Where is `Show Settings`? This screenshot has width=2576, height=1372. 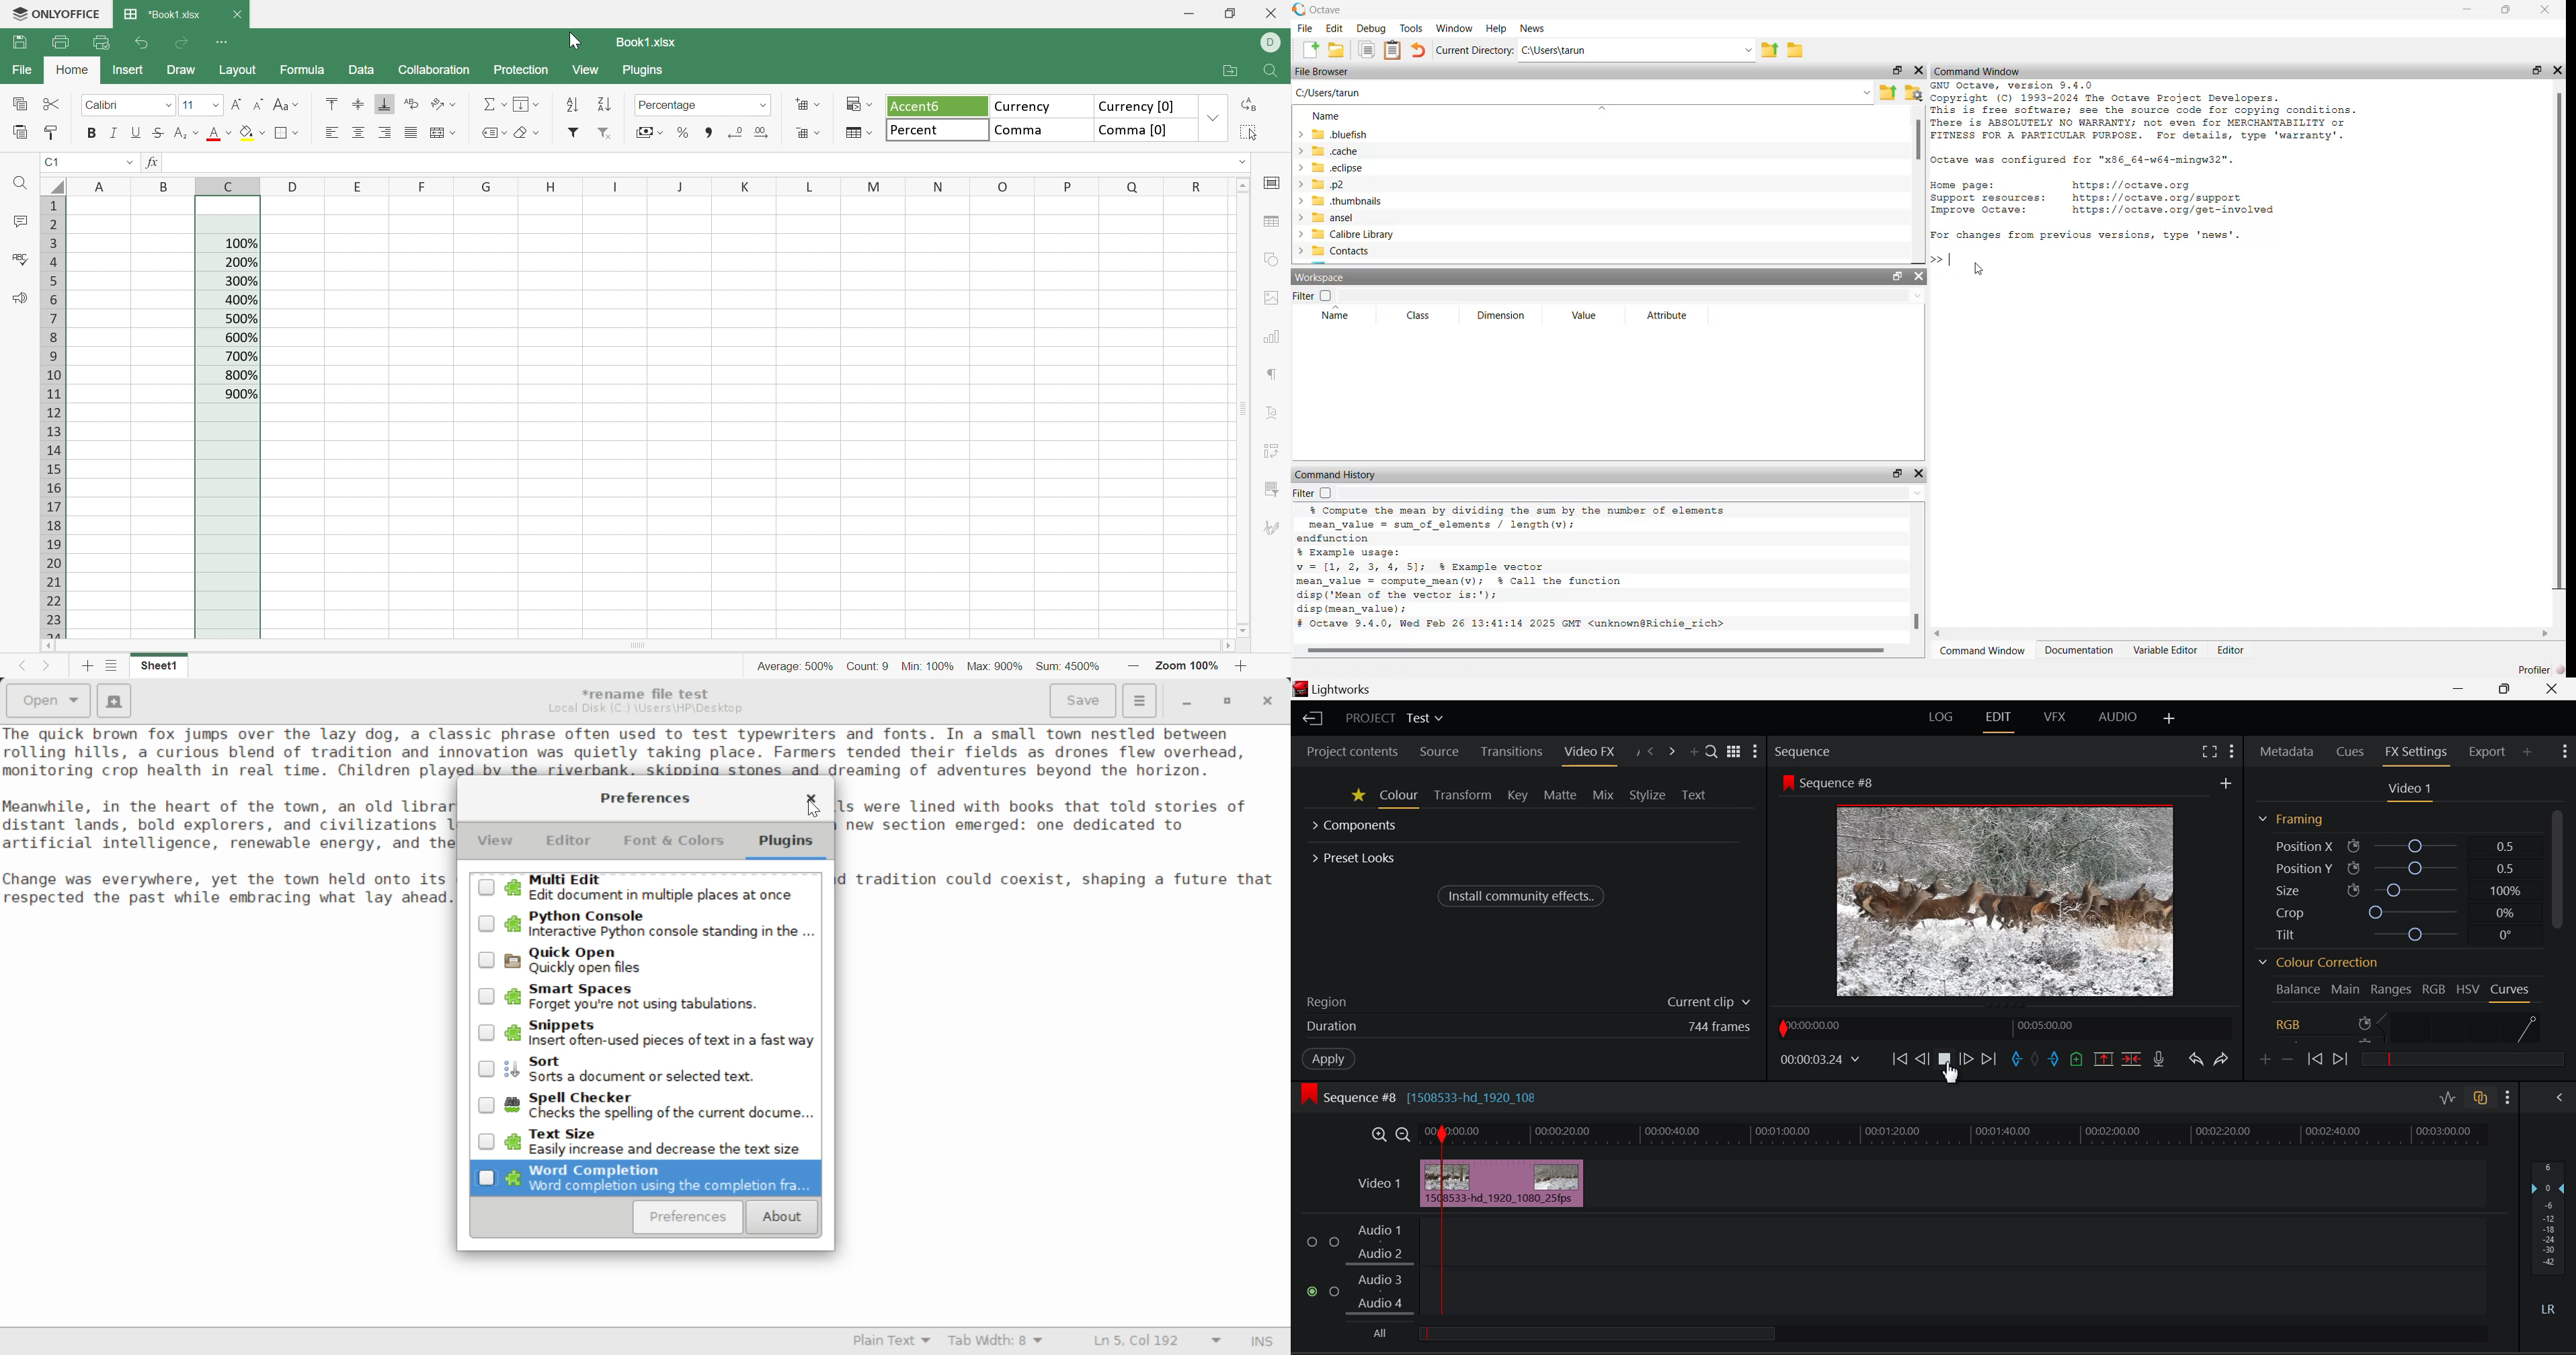 Show Settings is located at coordinates (2564, 753).